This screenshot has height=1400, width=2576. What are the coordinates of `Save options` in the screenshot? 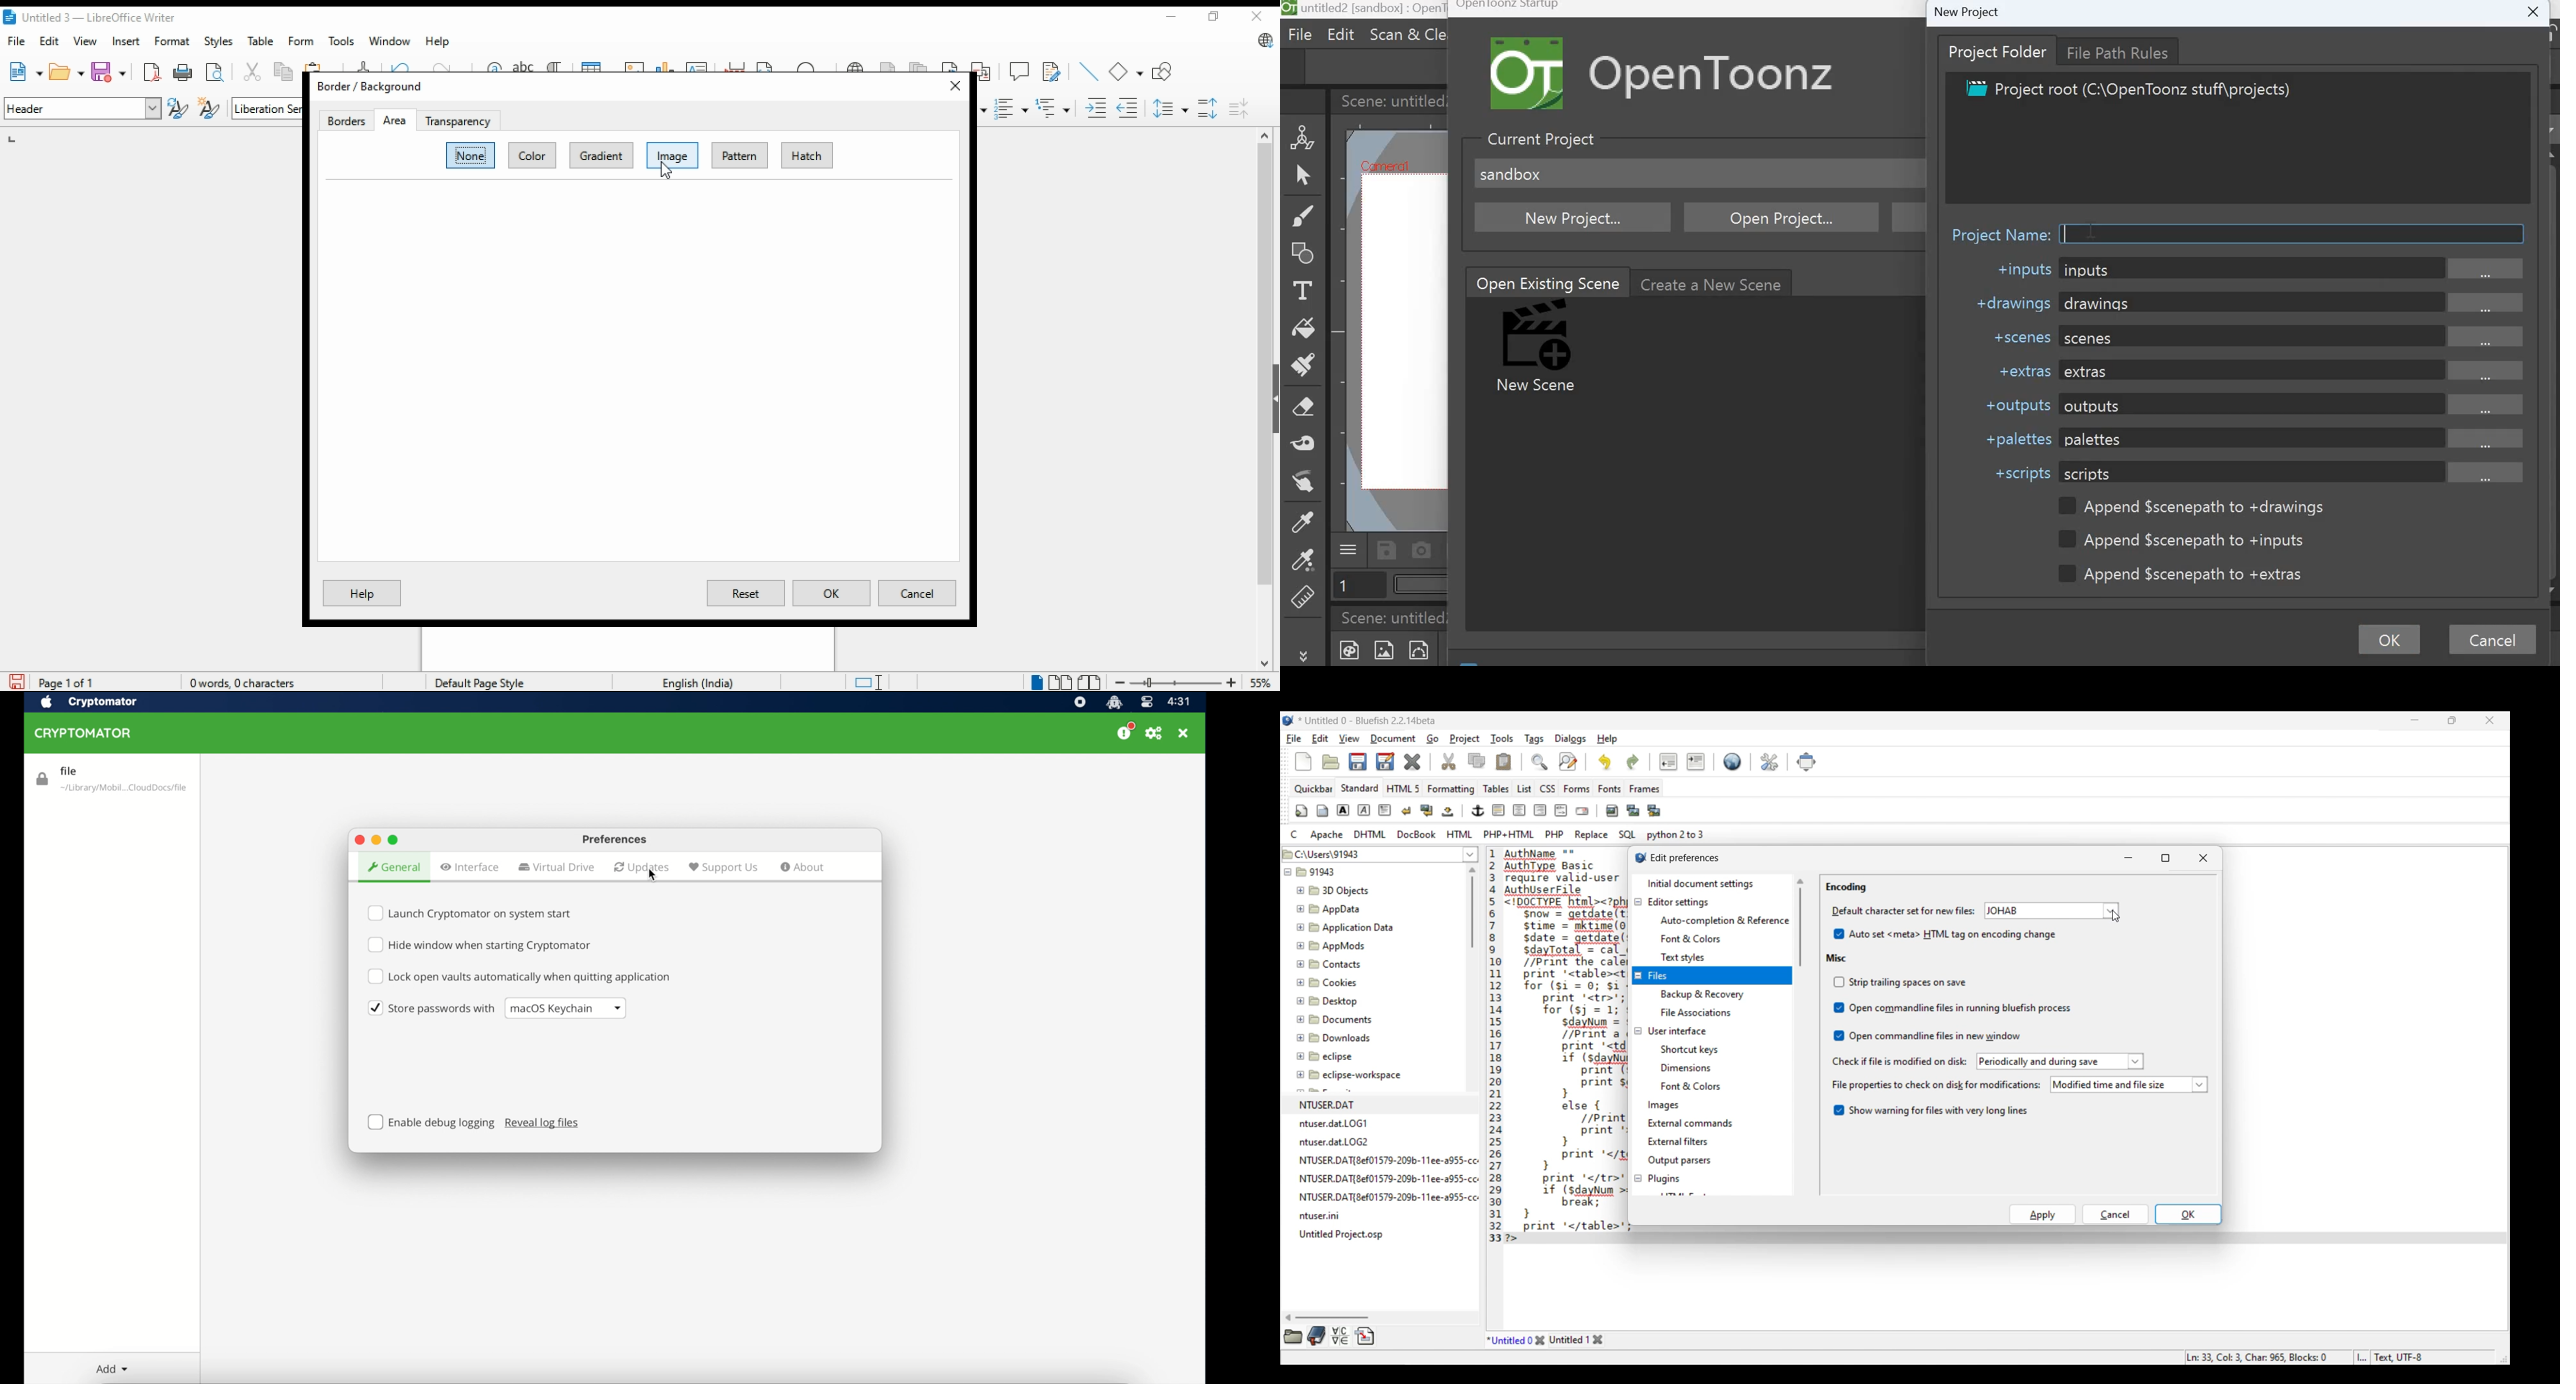 It's located at (1372, 761).